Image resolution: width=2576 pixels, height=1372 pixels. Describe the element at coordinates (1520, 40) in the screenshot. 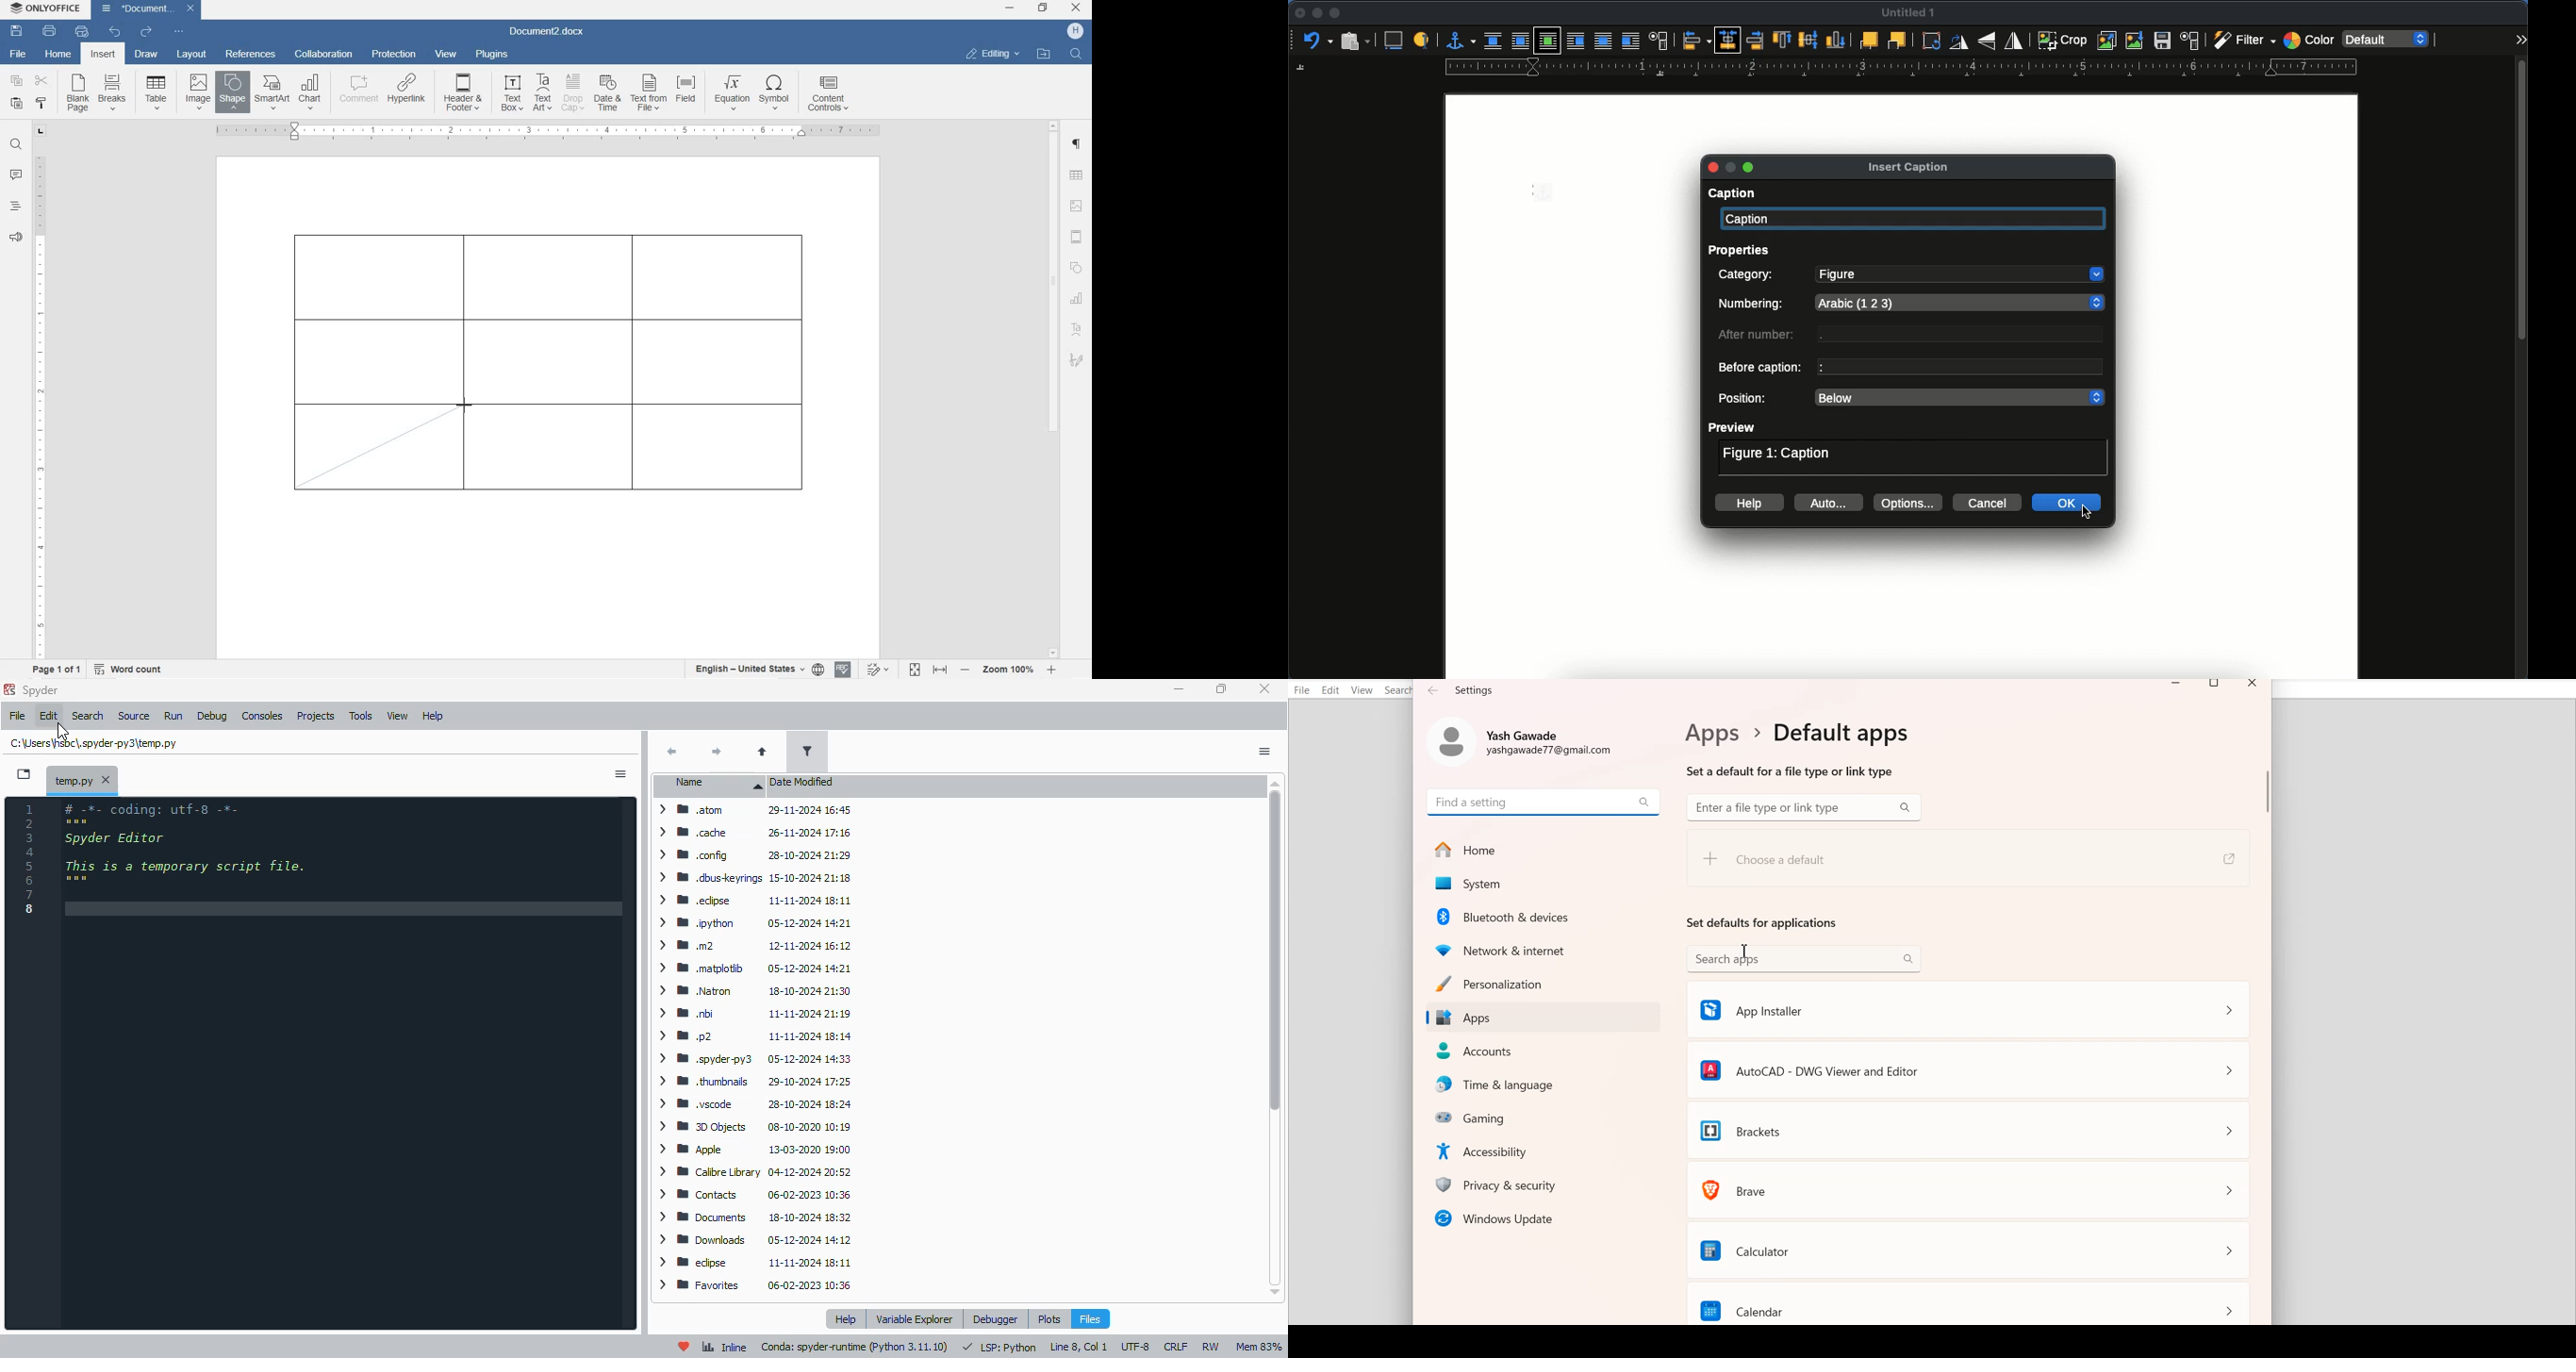

I see `parallel` at that location.